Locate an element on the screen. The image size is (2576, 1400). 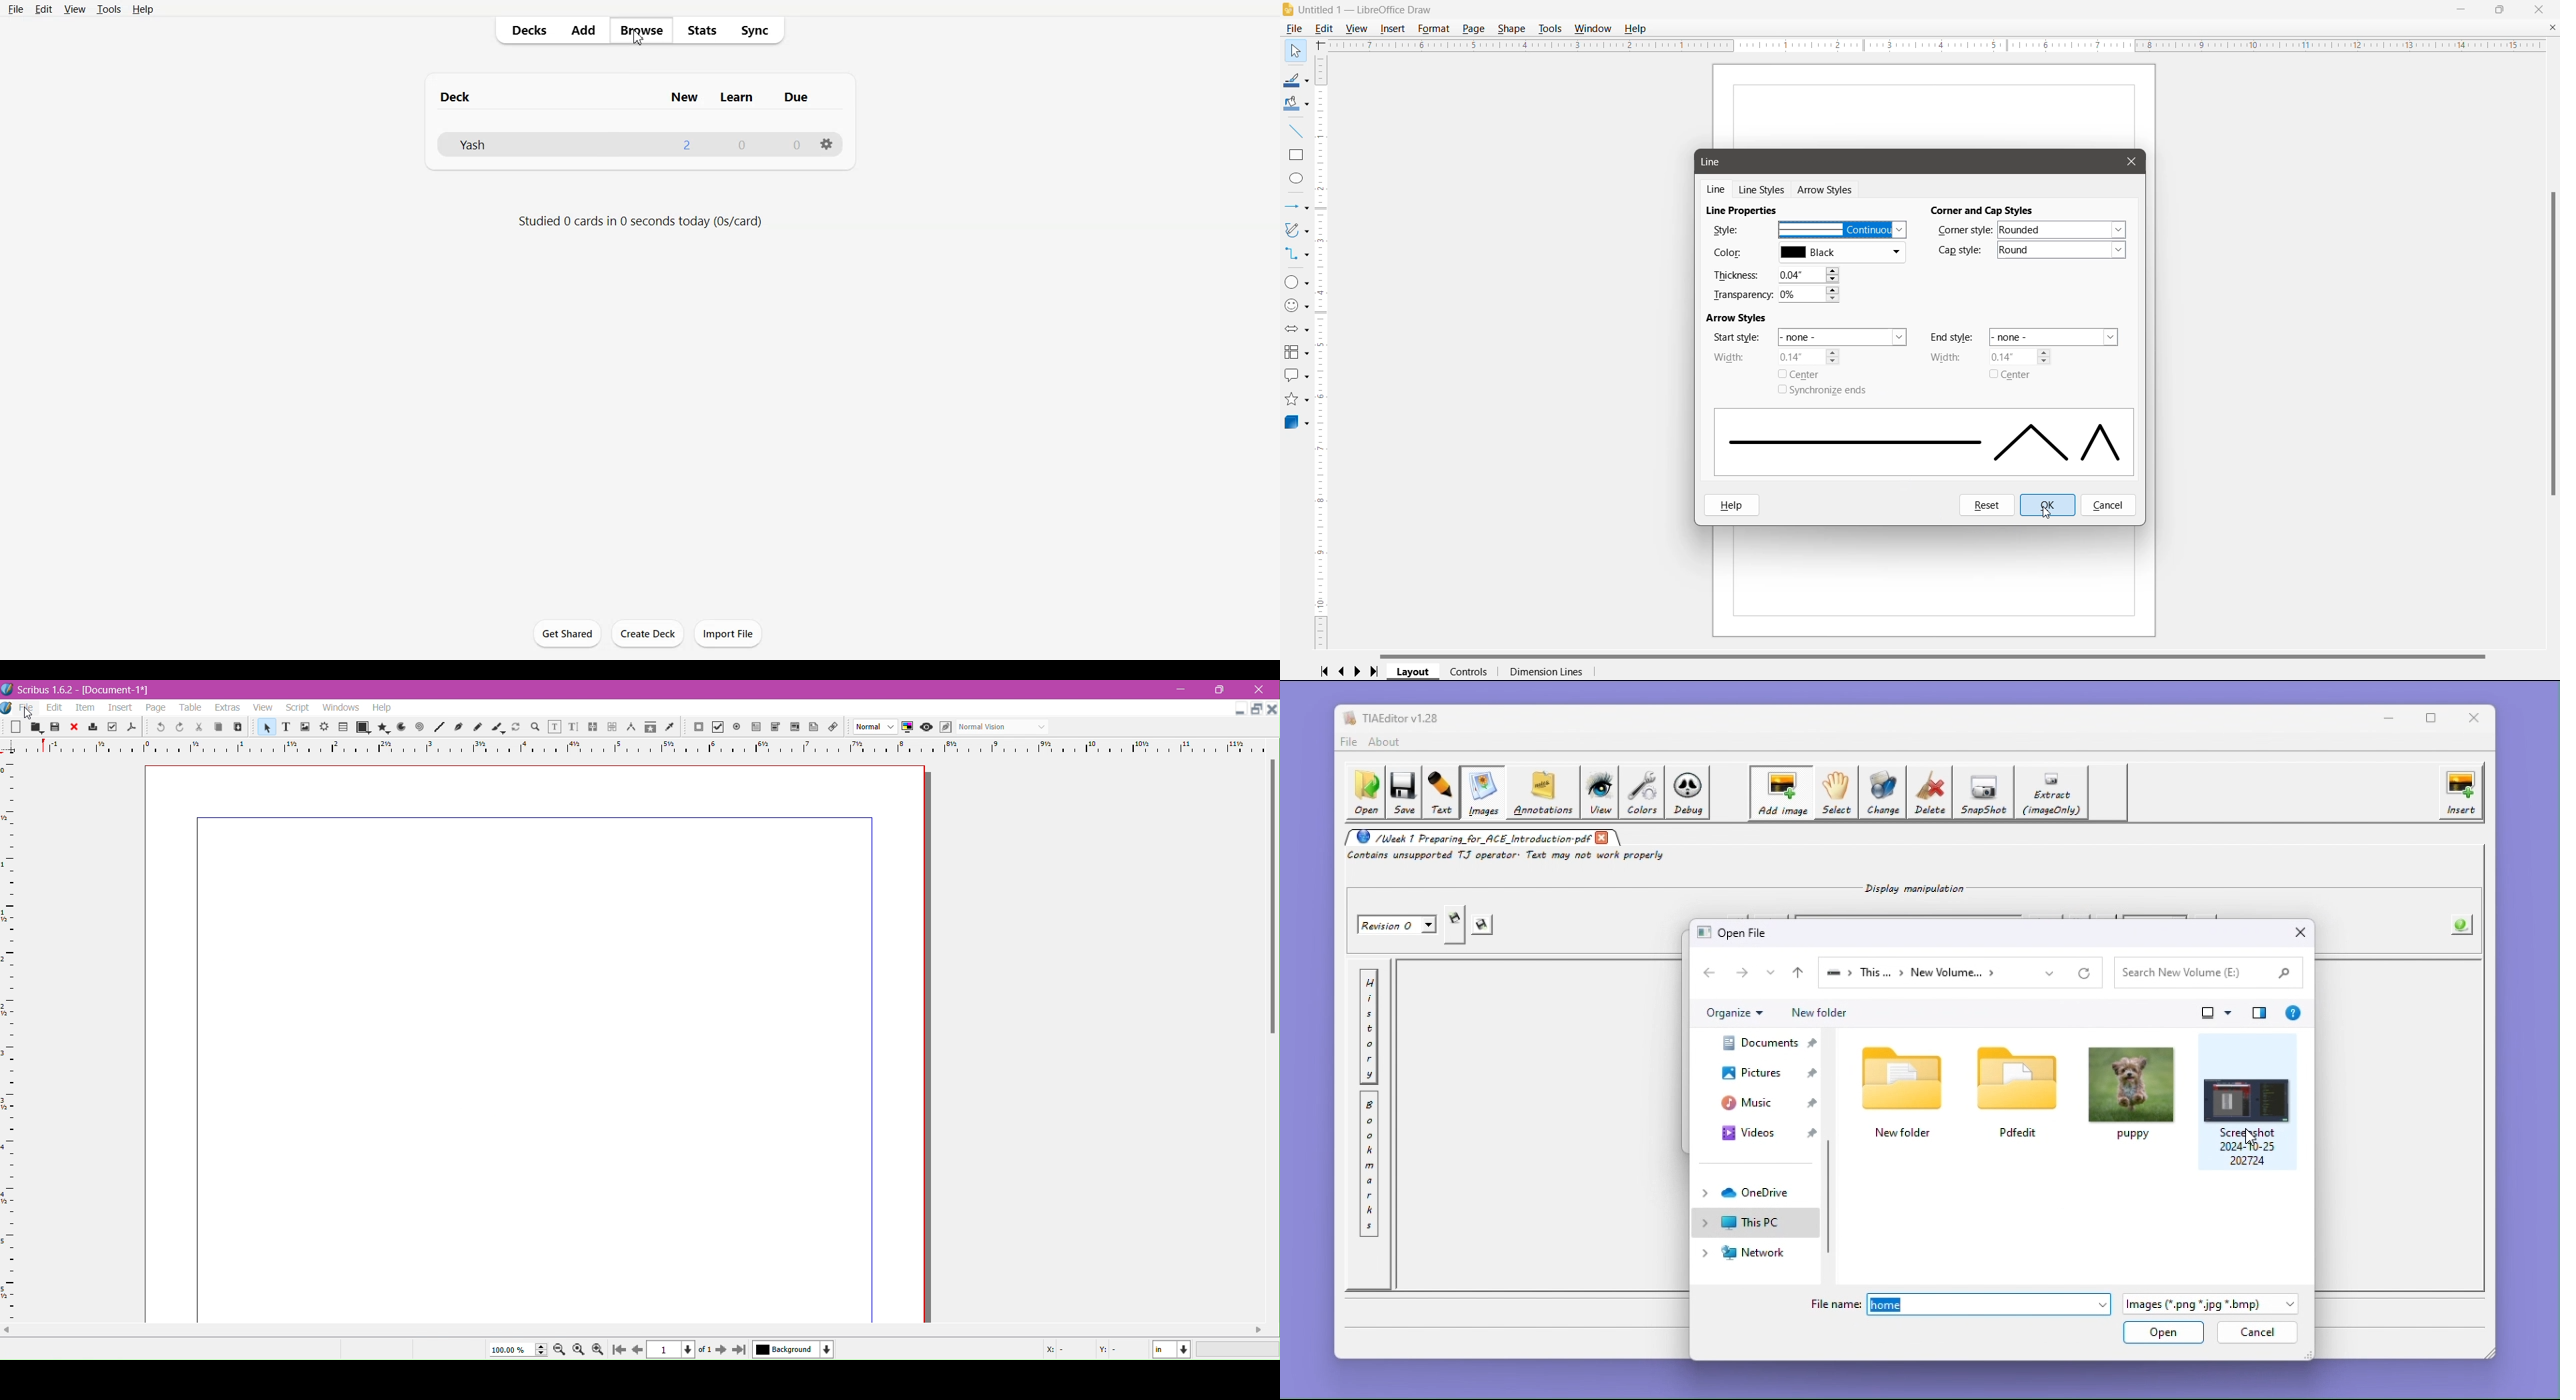
edit text with story editor is located at coordinates (573, 728).